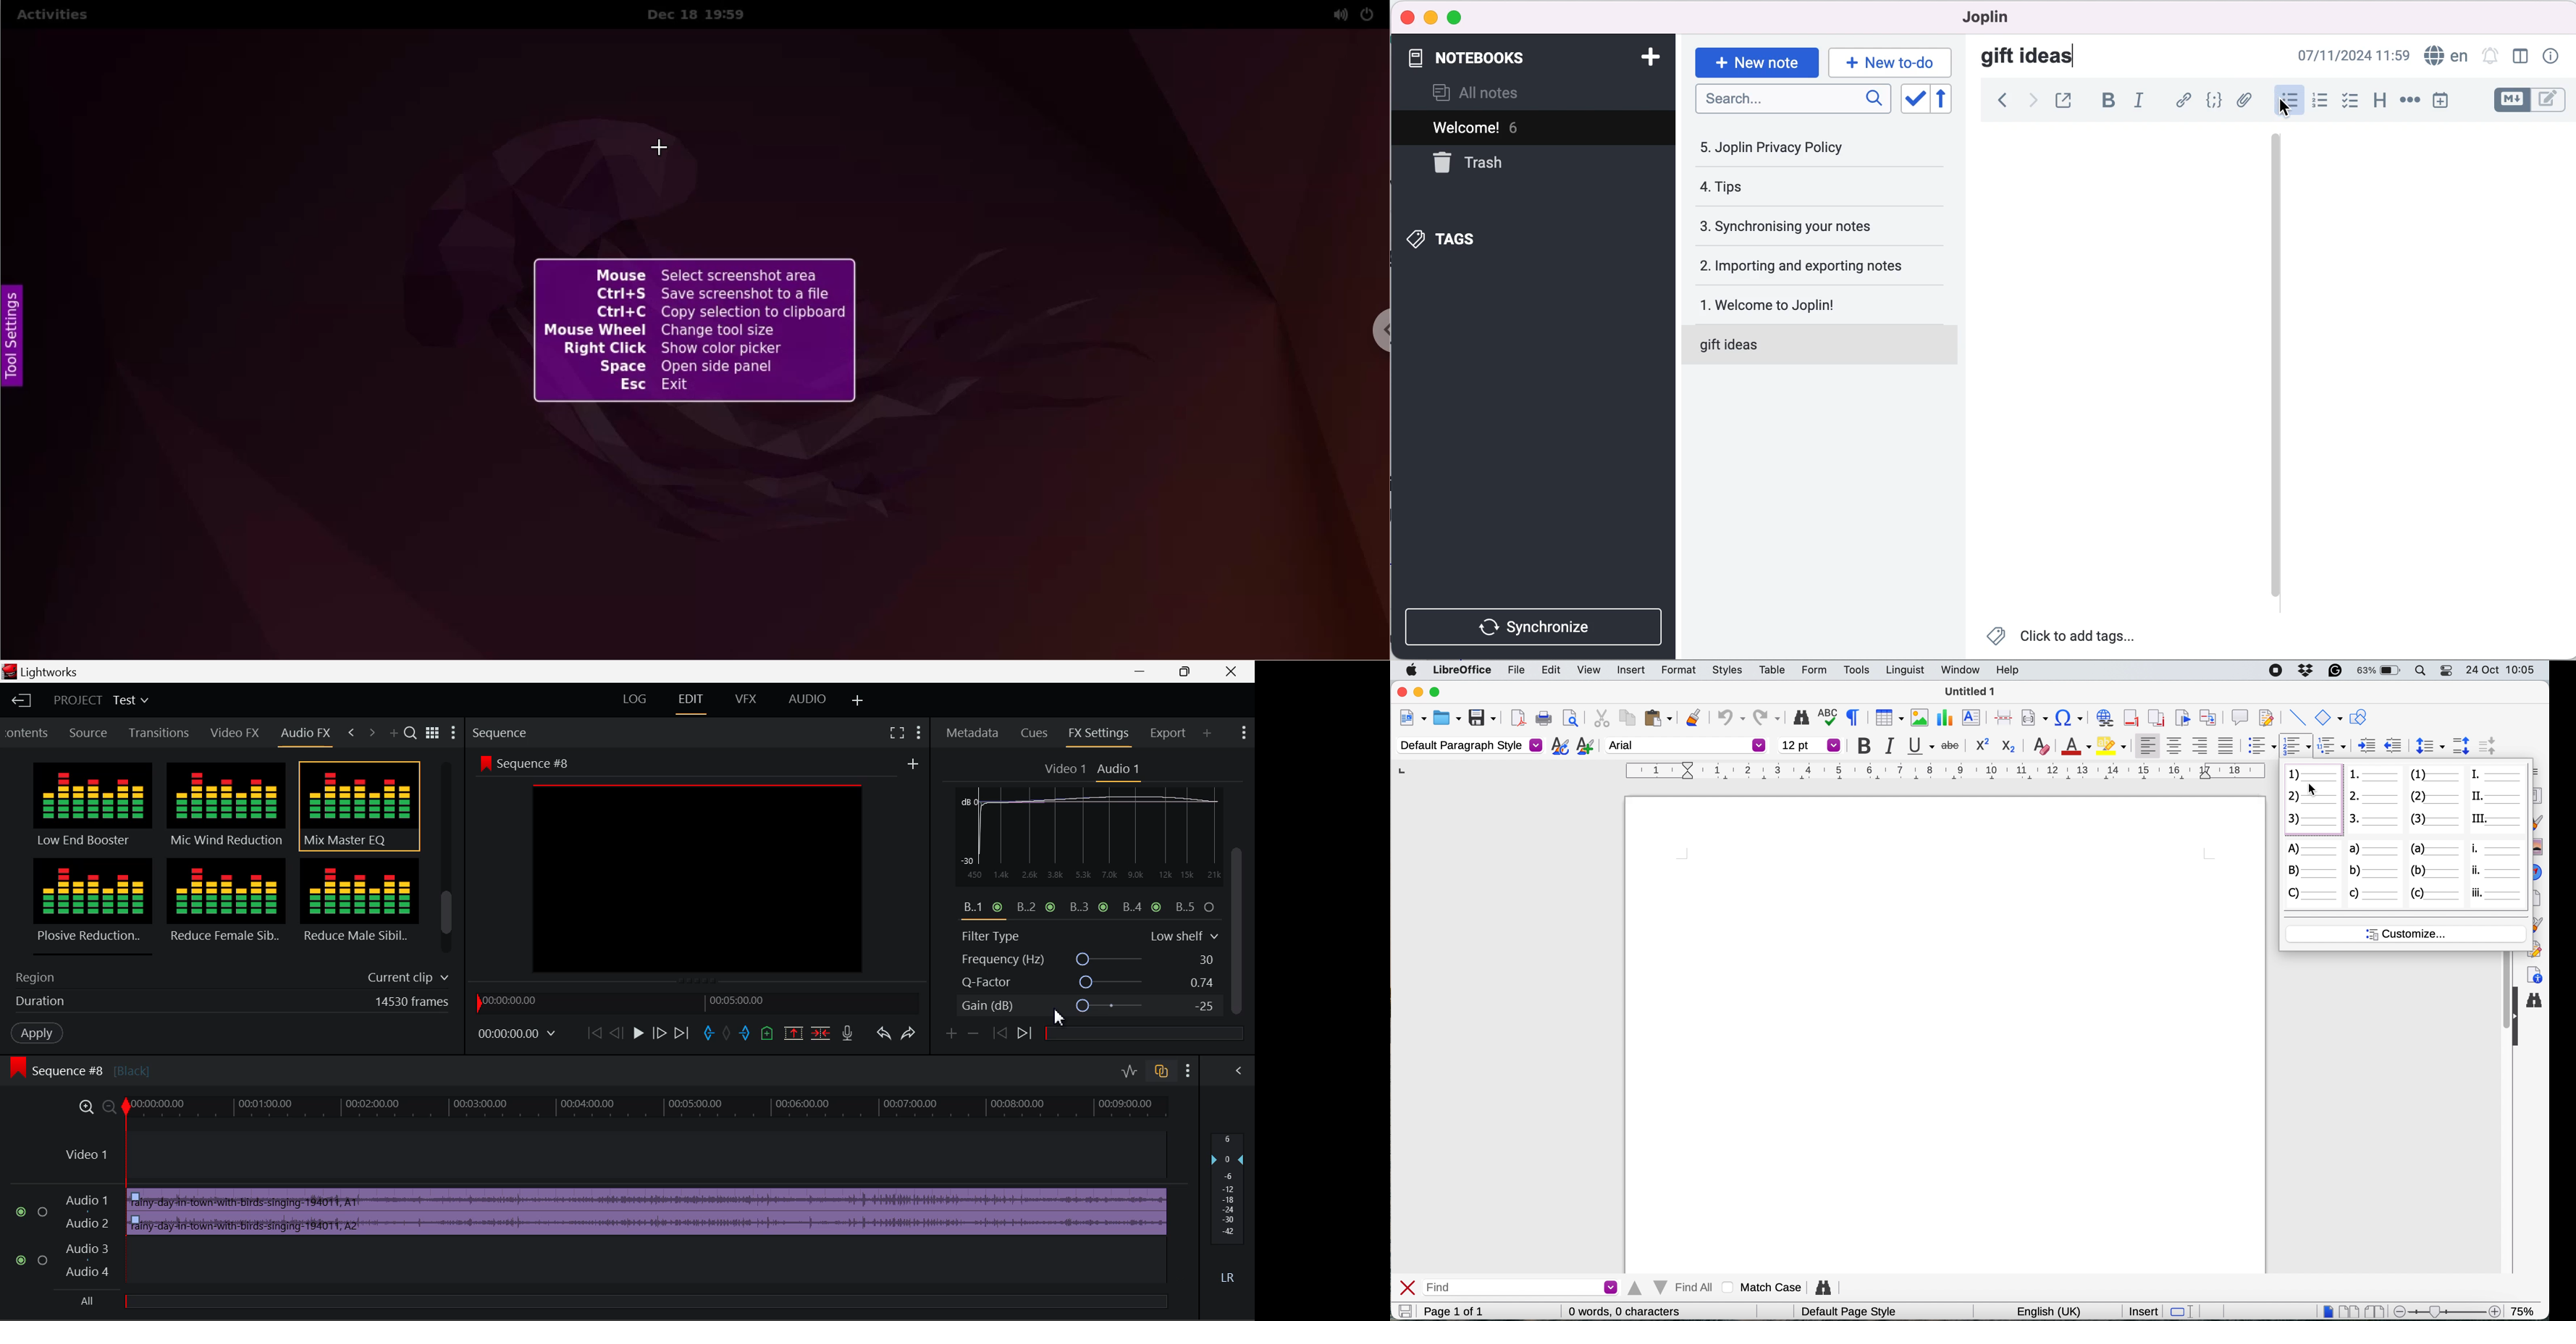 This screenshot has height=1344, width=2576. I want to click on minimise, so click(1419, 692).